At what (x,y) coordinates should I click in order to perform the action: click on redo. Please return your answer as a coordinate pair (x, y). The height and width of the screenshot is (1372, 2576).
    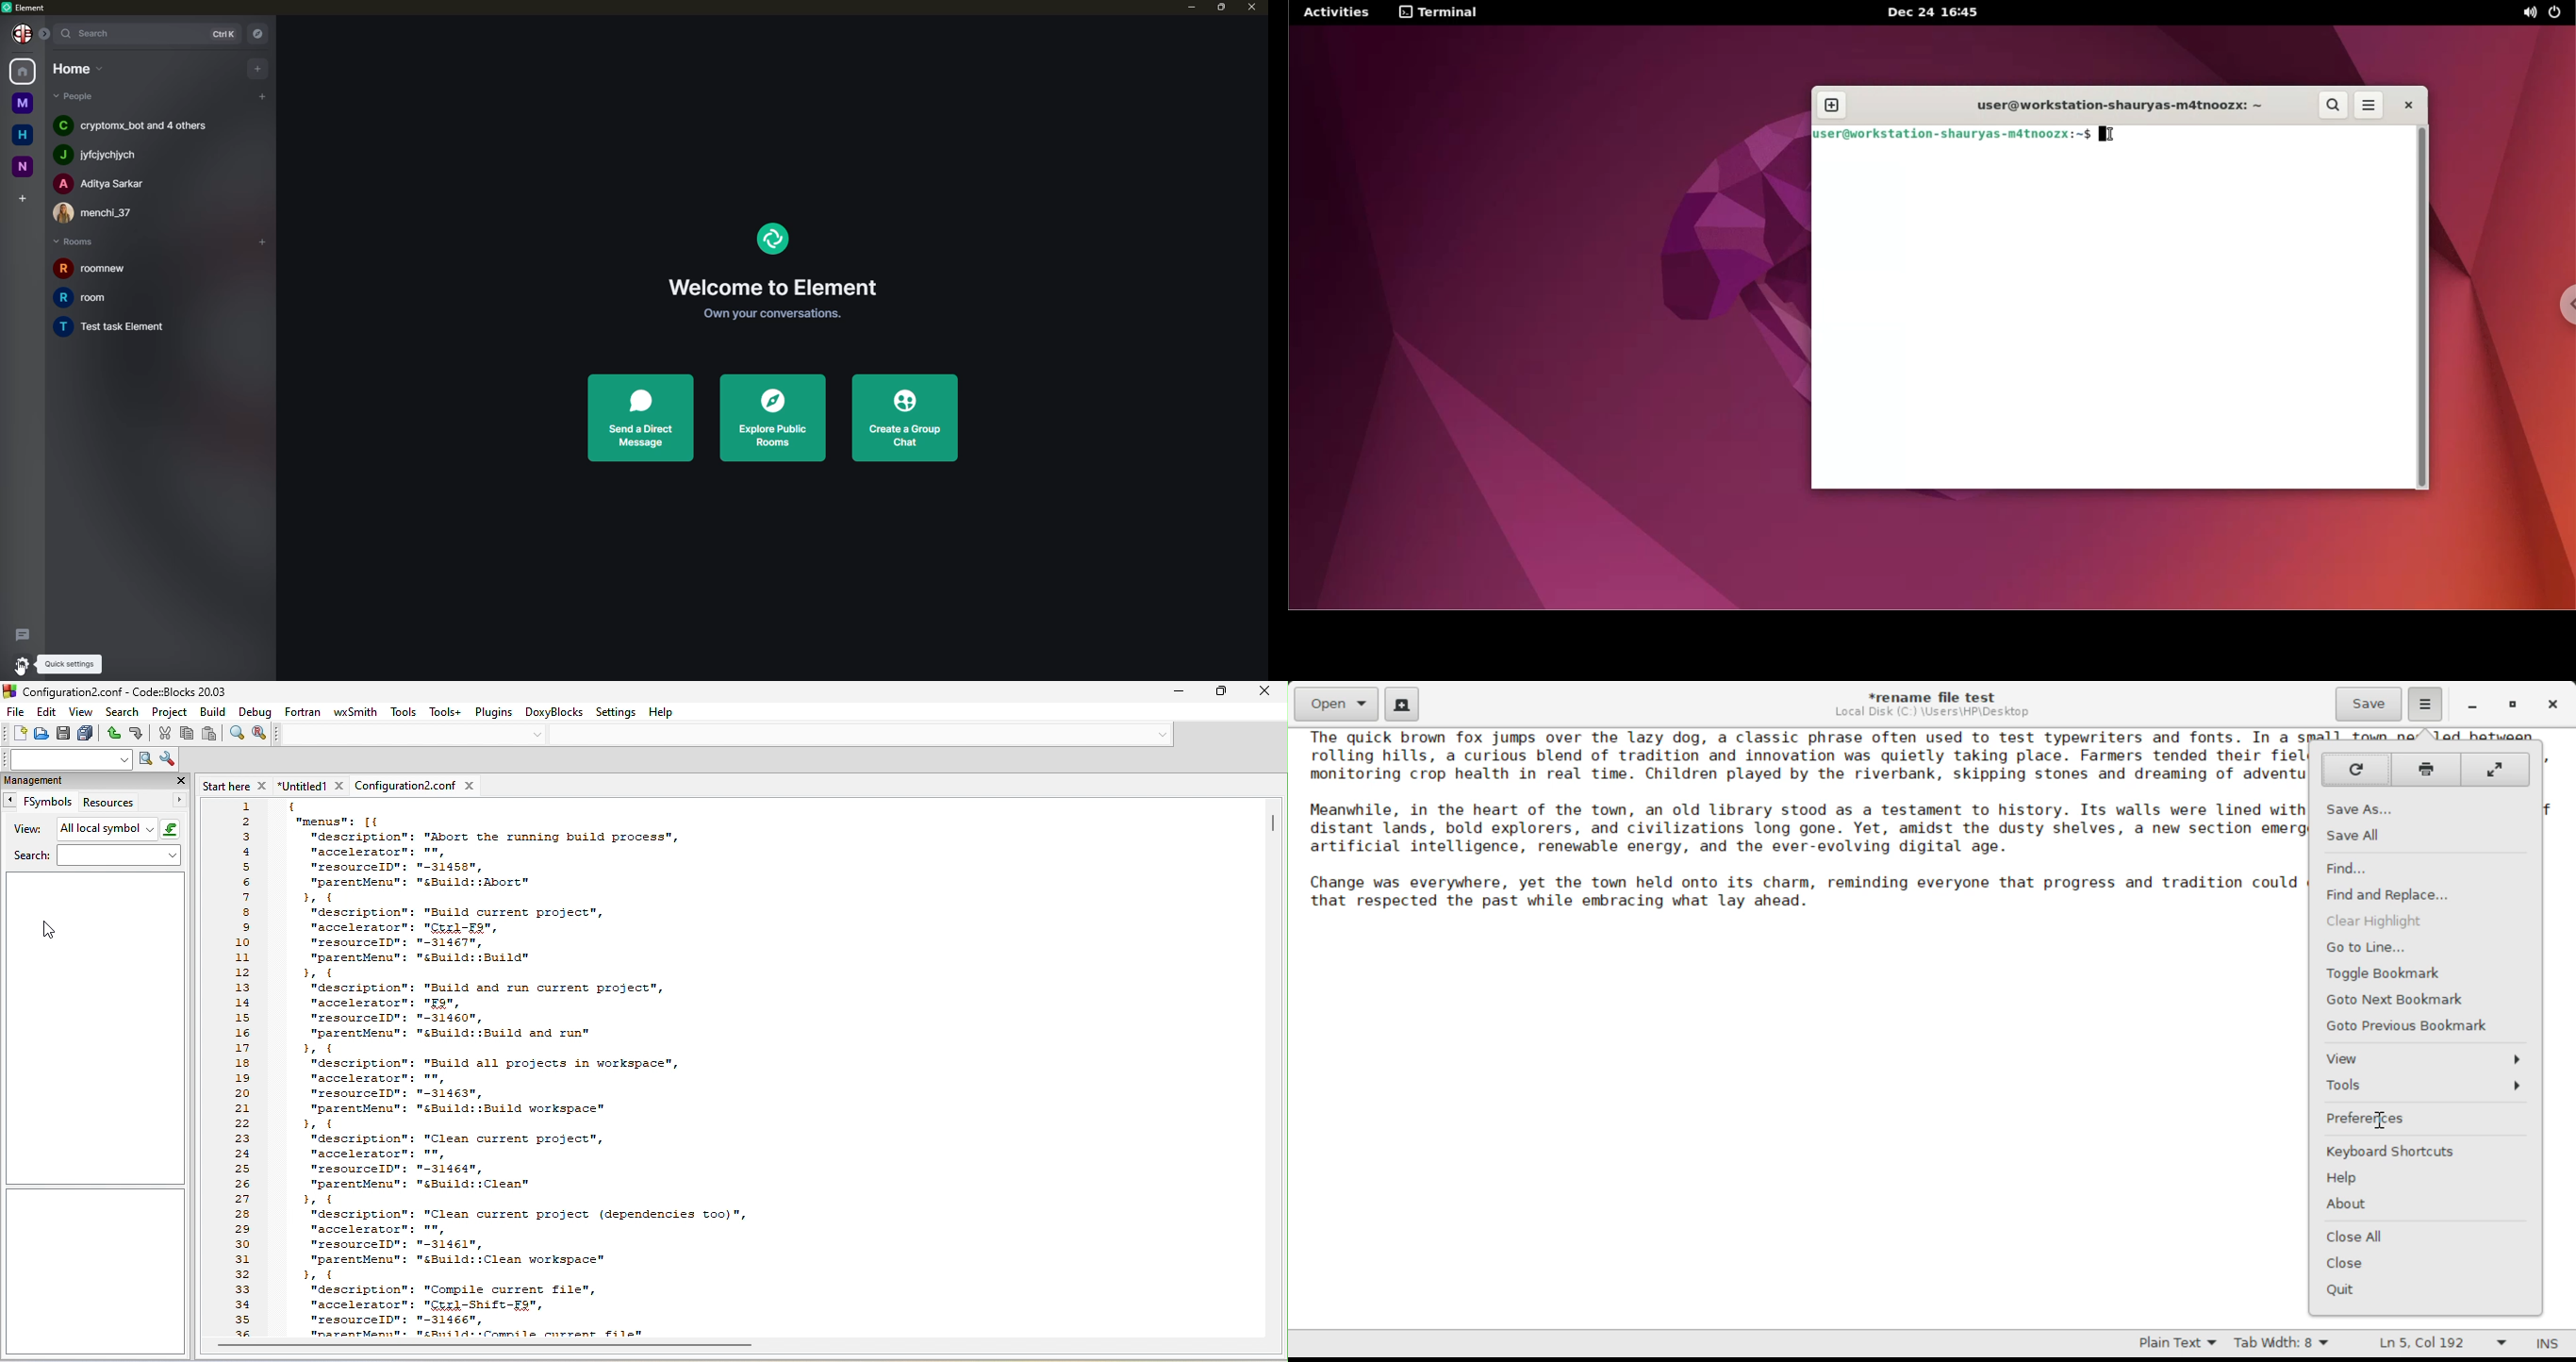
    Looking at the image, I should click on (140, 734).